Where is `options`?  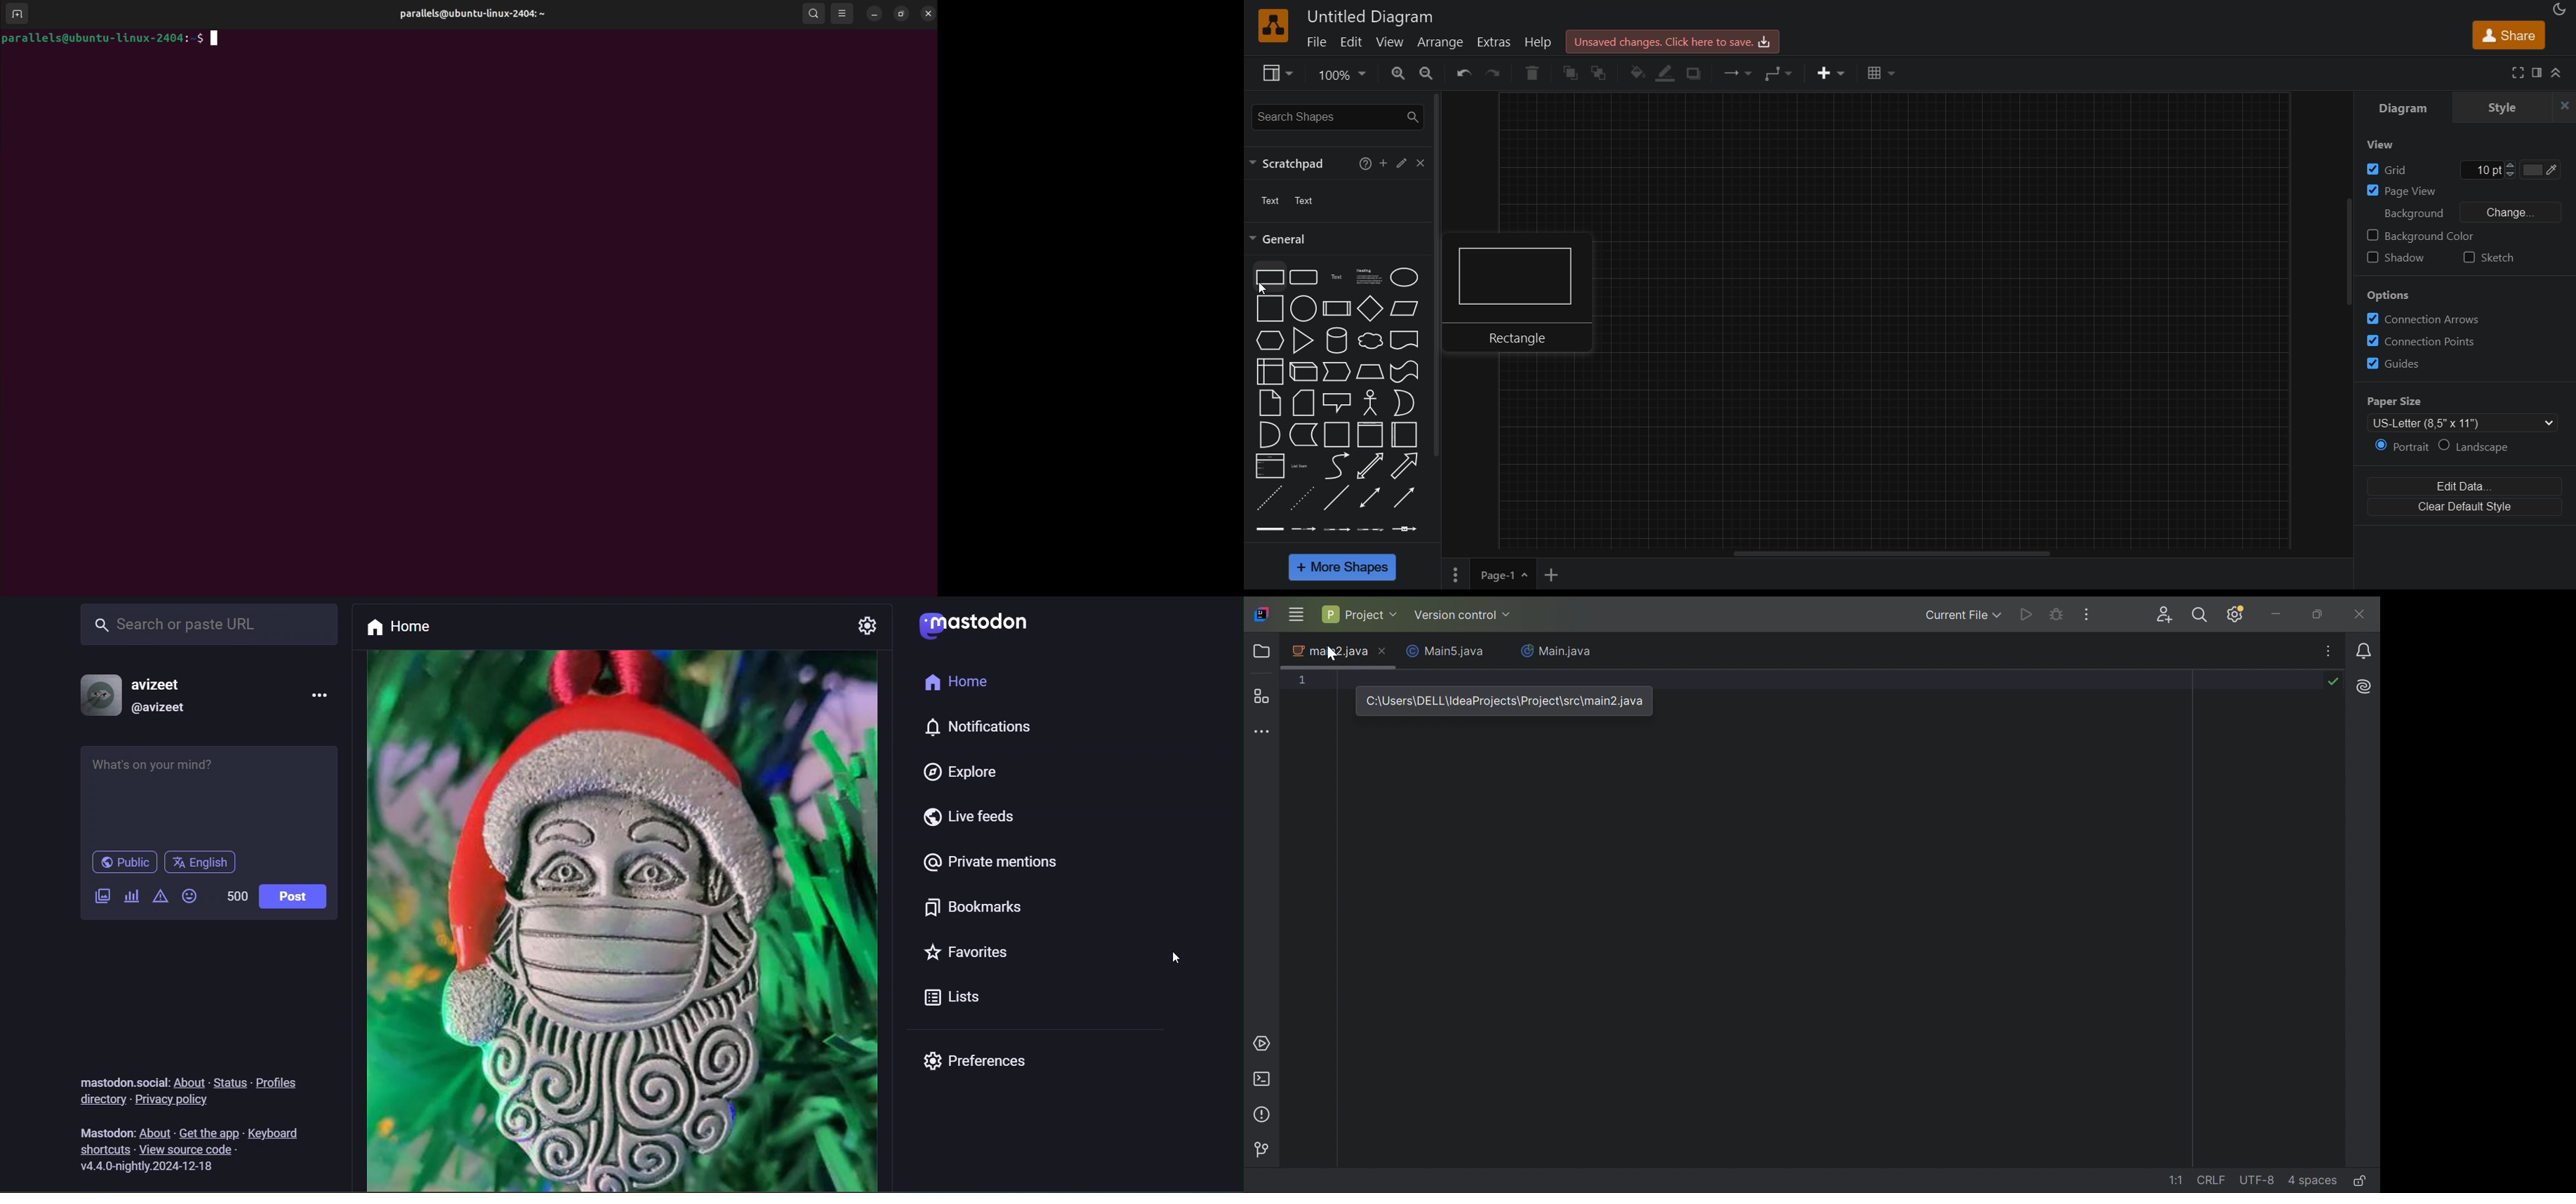
options is located at coordinates (1455, 575).